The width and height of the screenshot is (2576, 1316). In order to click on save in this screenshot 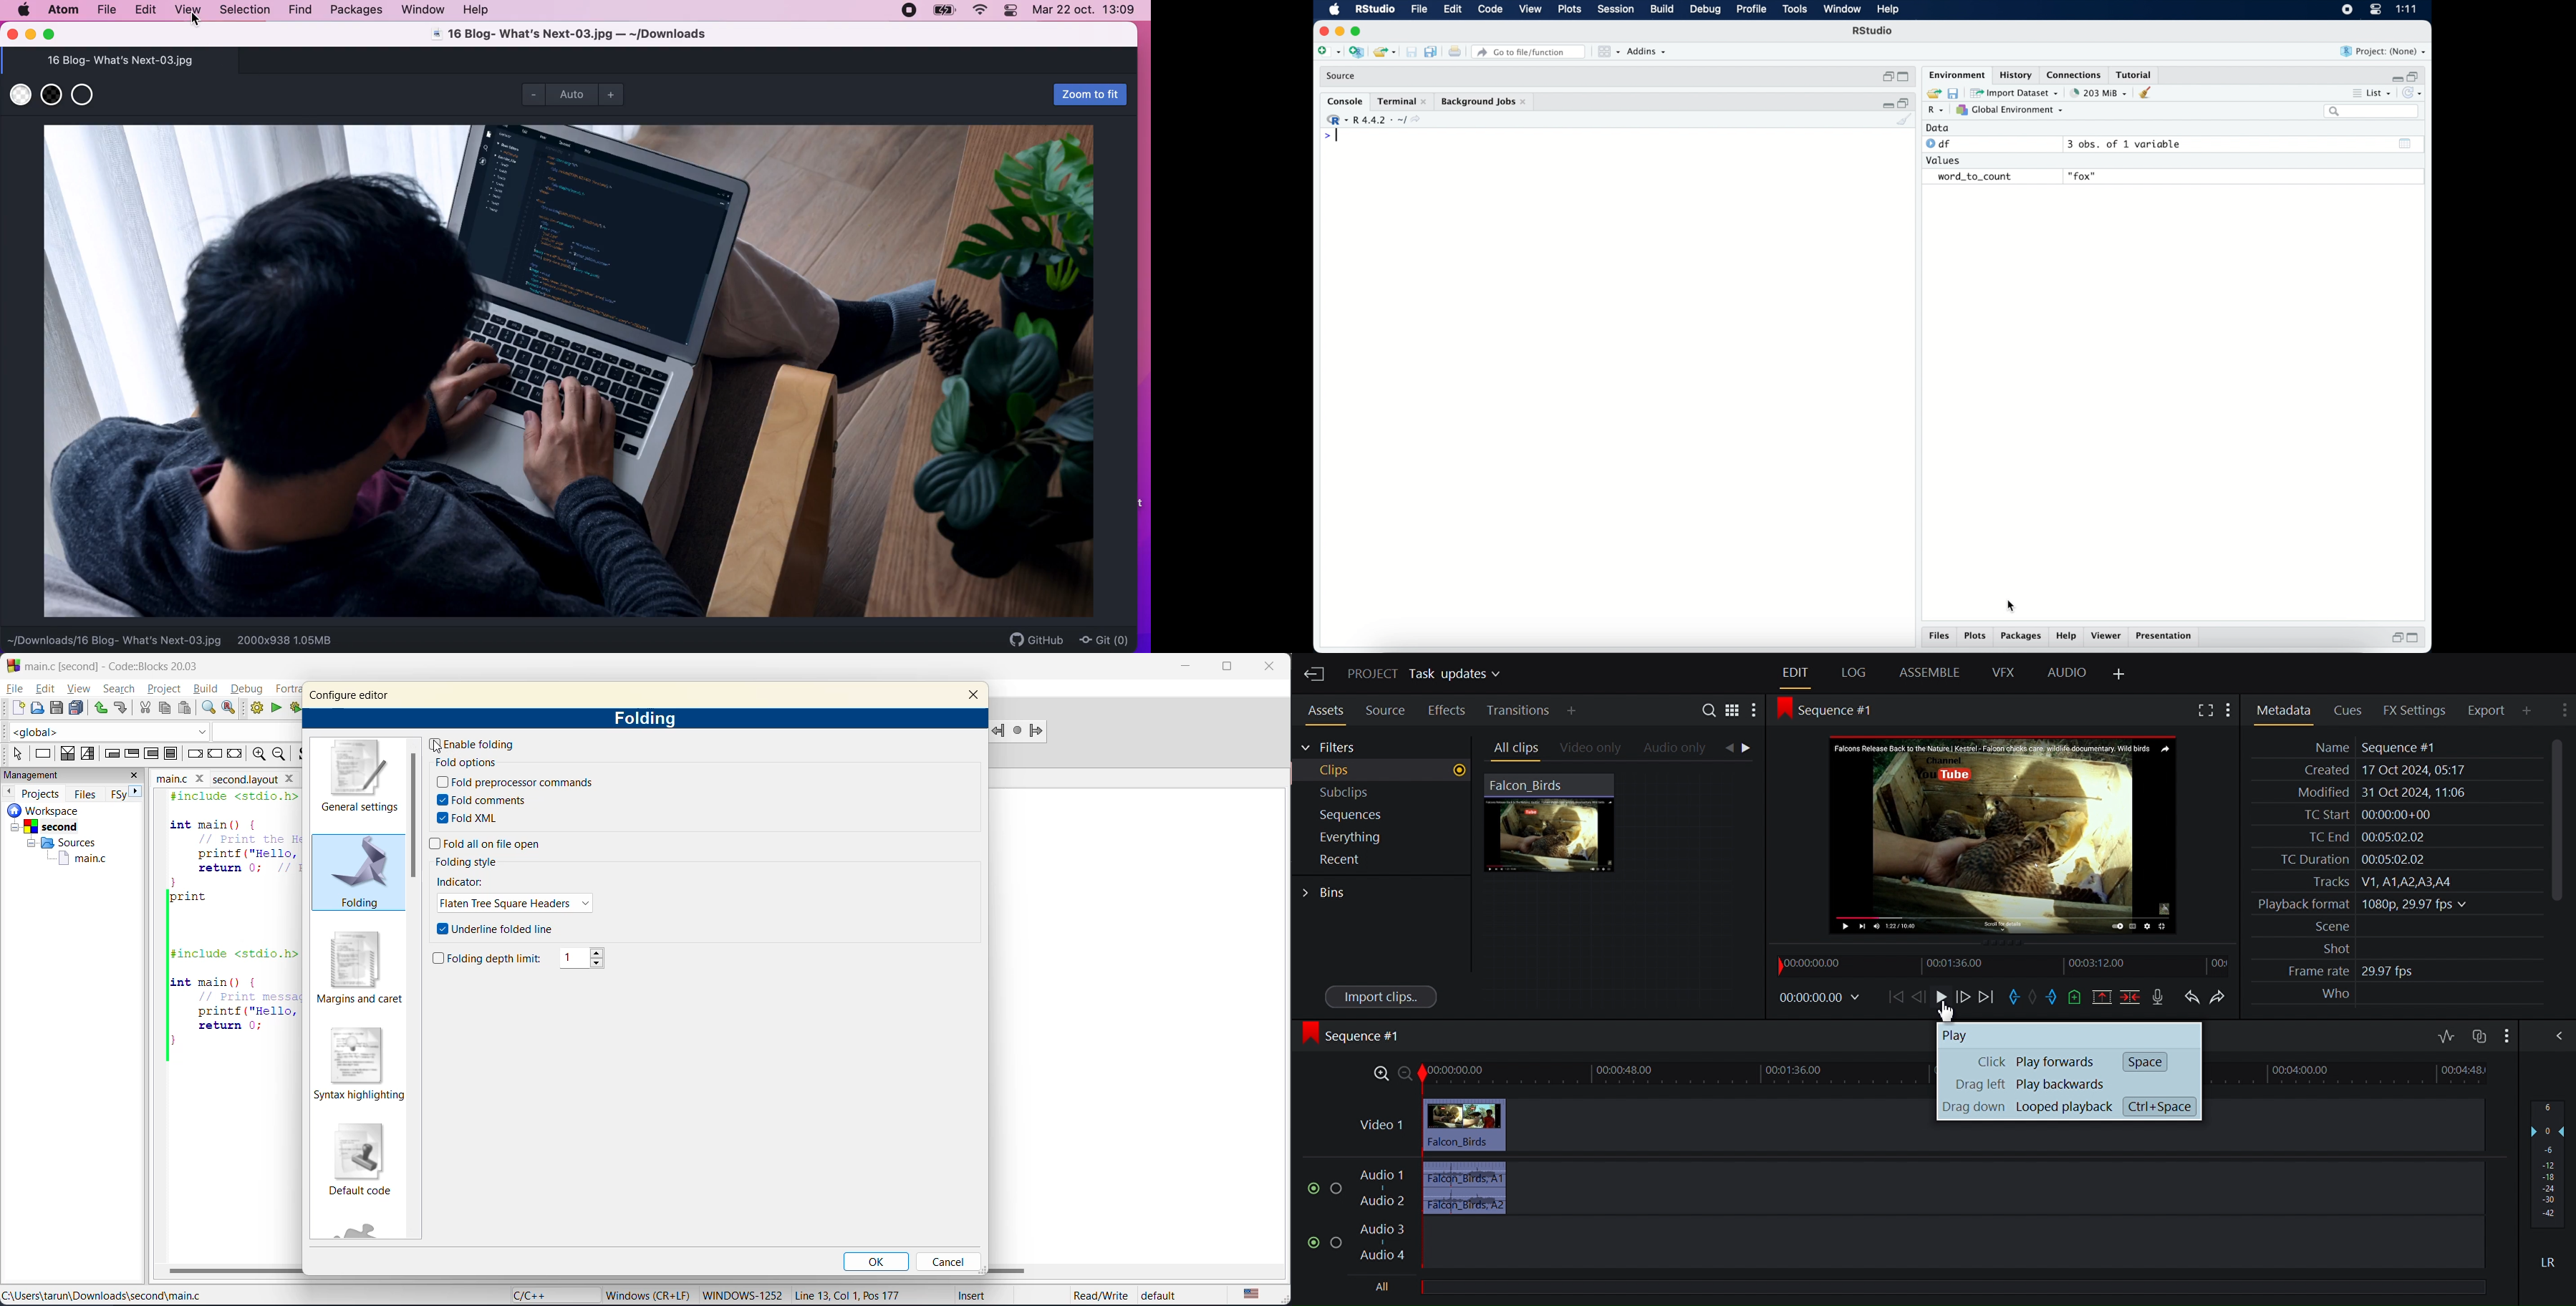, I will do `click(1955, 93)`.